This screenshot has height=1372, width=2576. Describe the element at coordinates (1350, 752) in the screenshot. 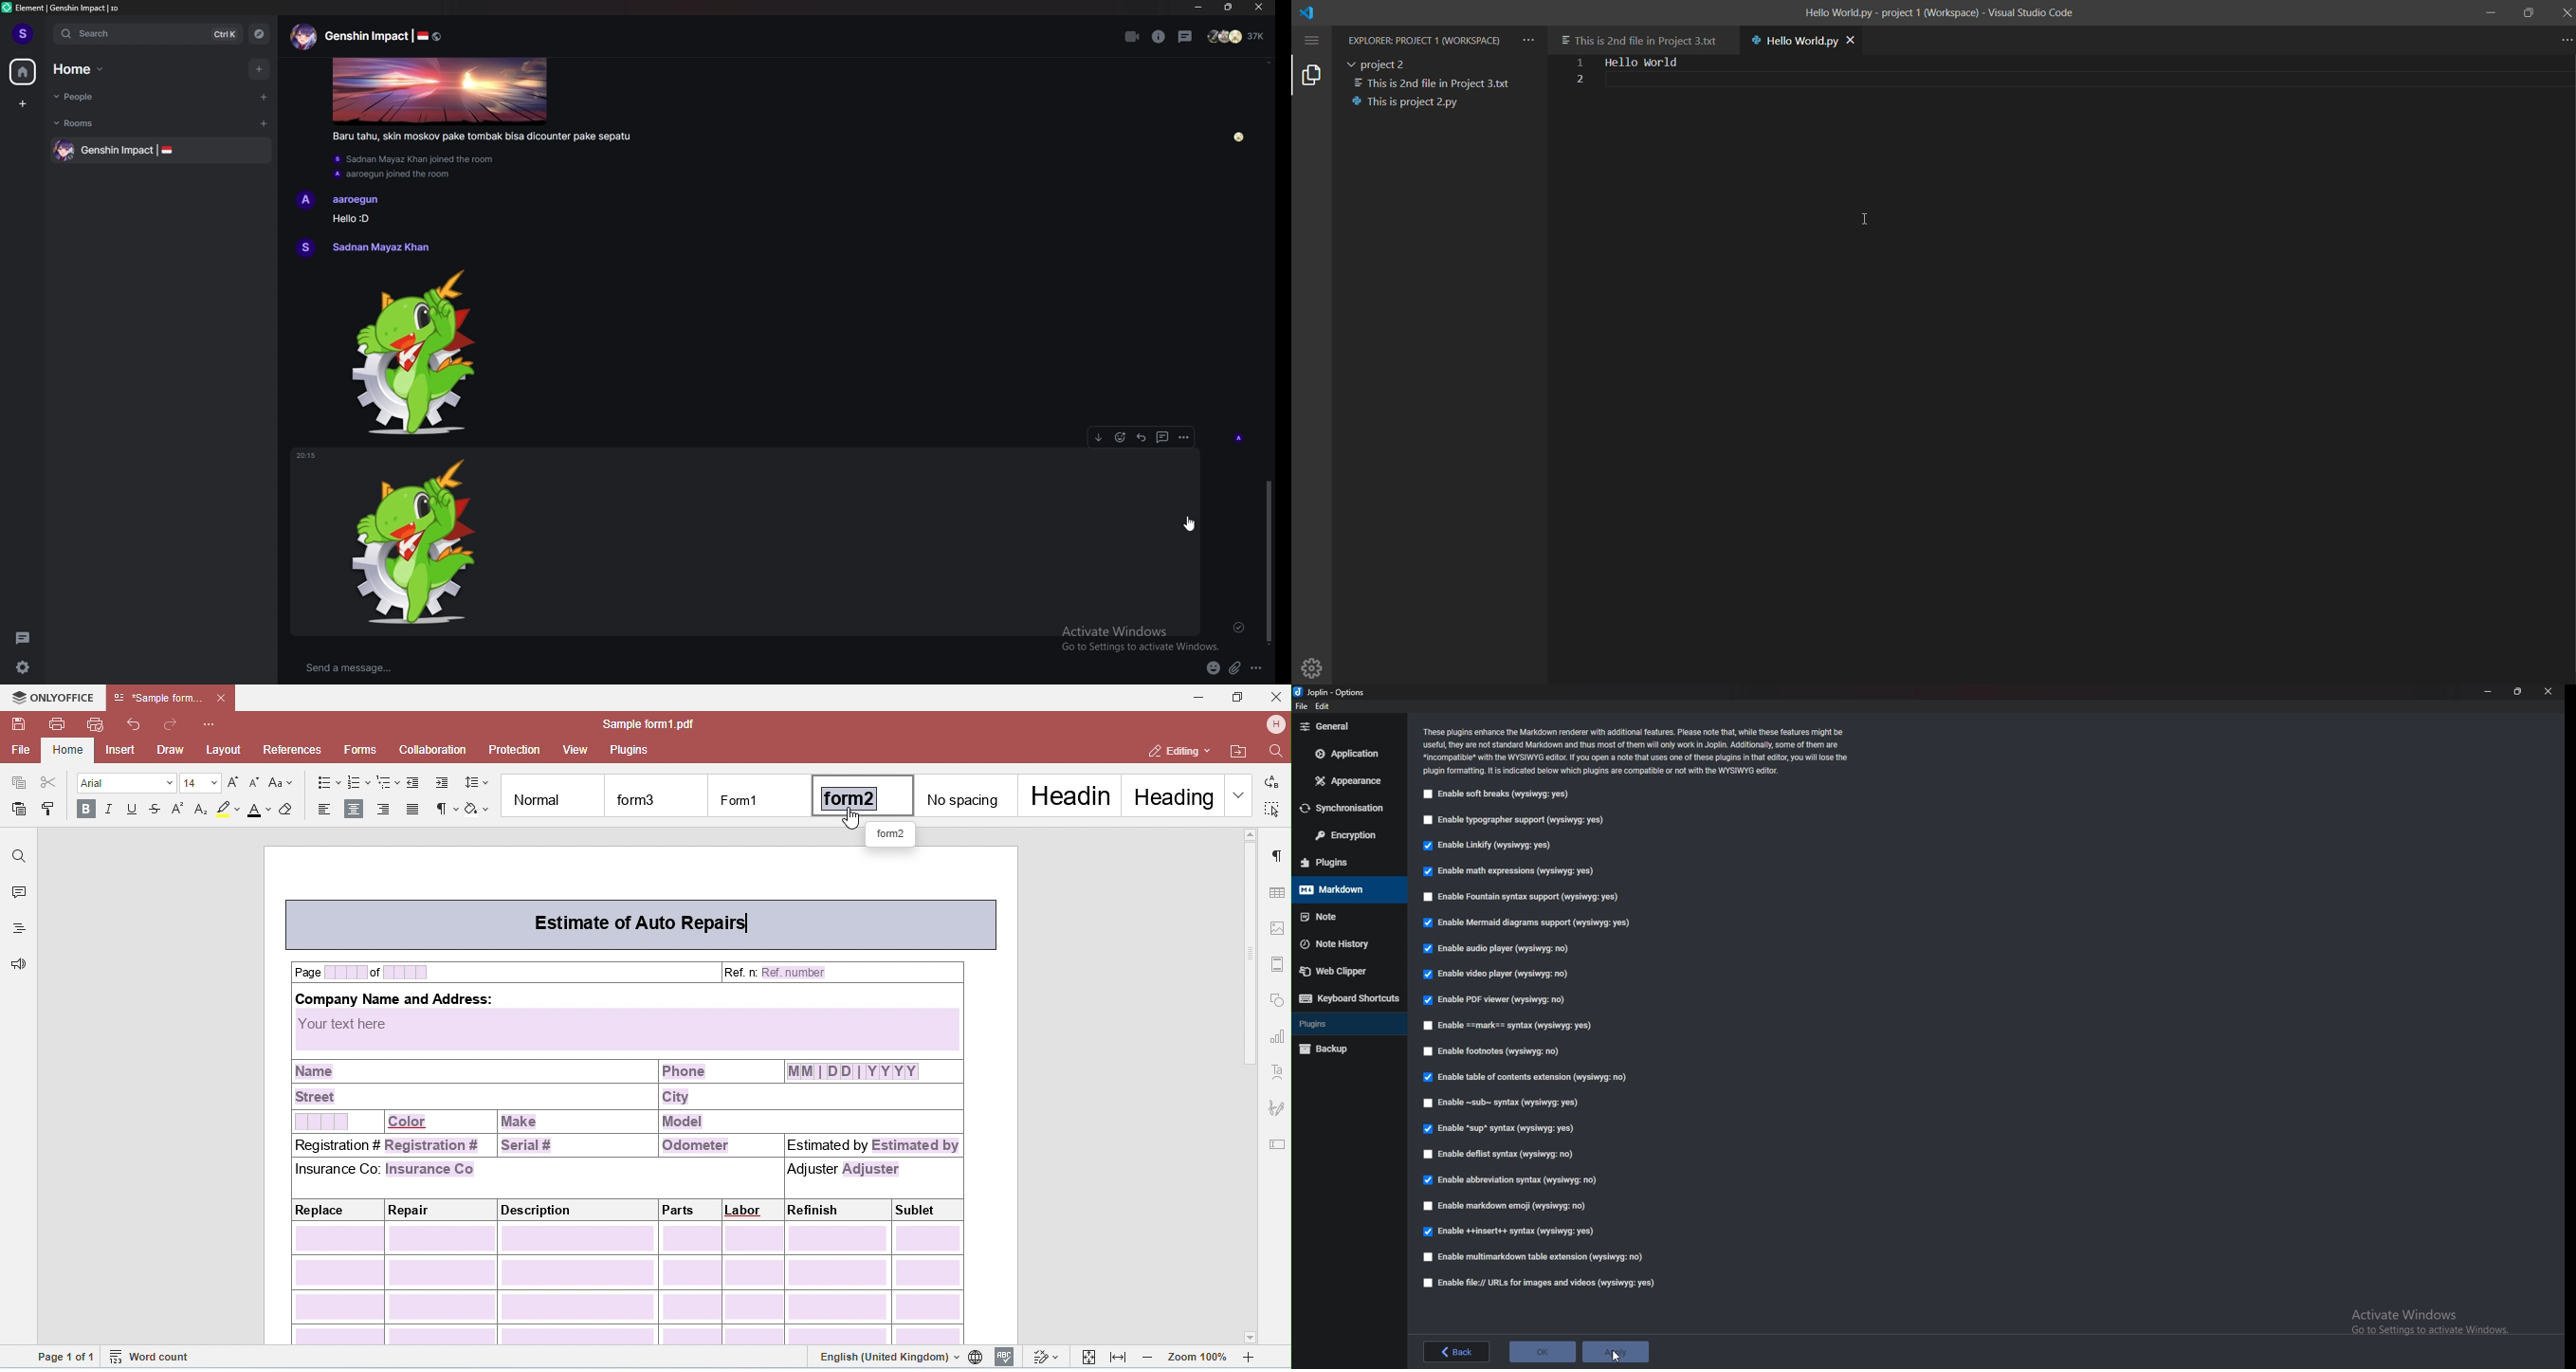

I see `Application` at that location.